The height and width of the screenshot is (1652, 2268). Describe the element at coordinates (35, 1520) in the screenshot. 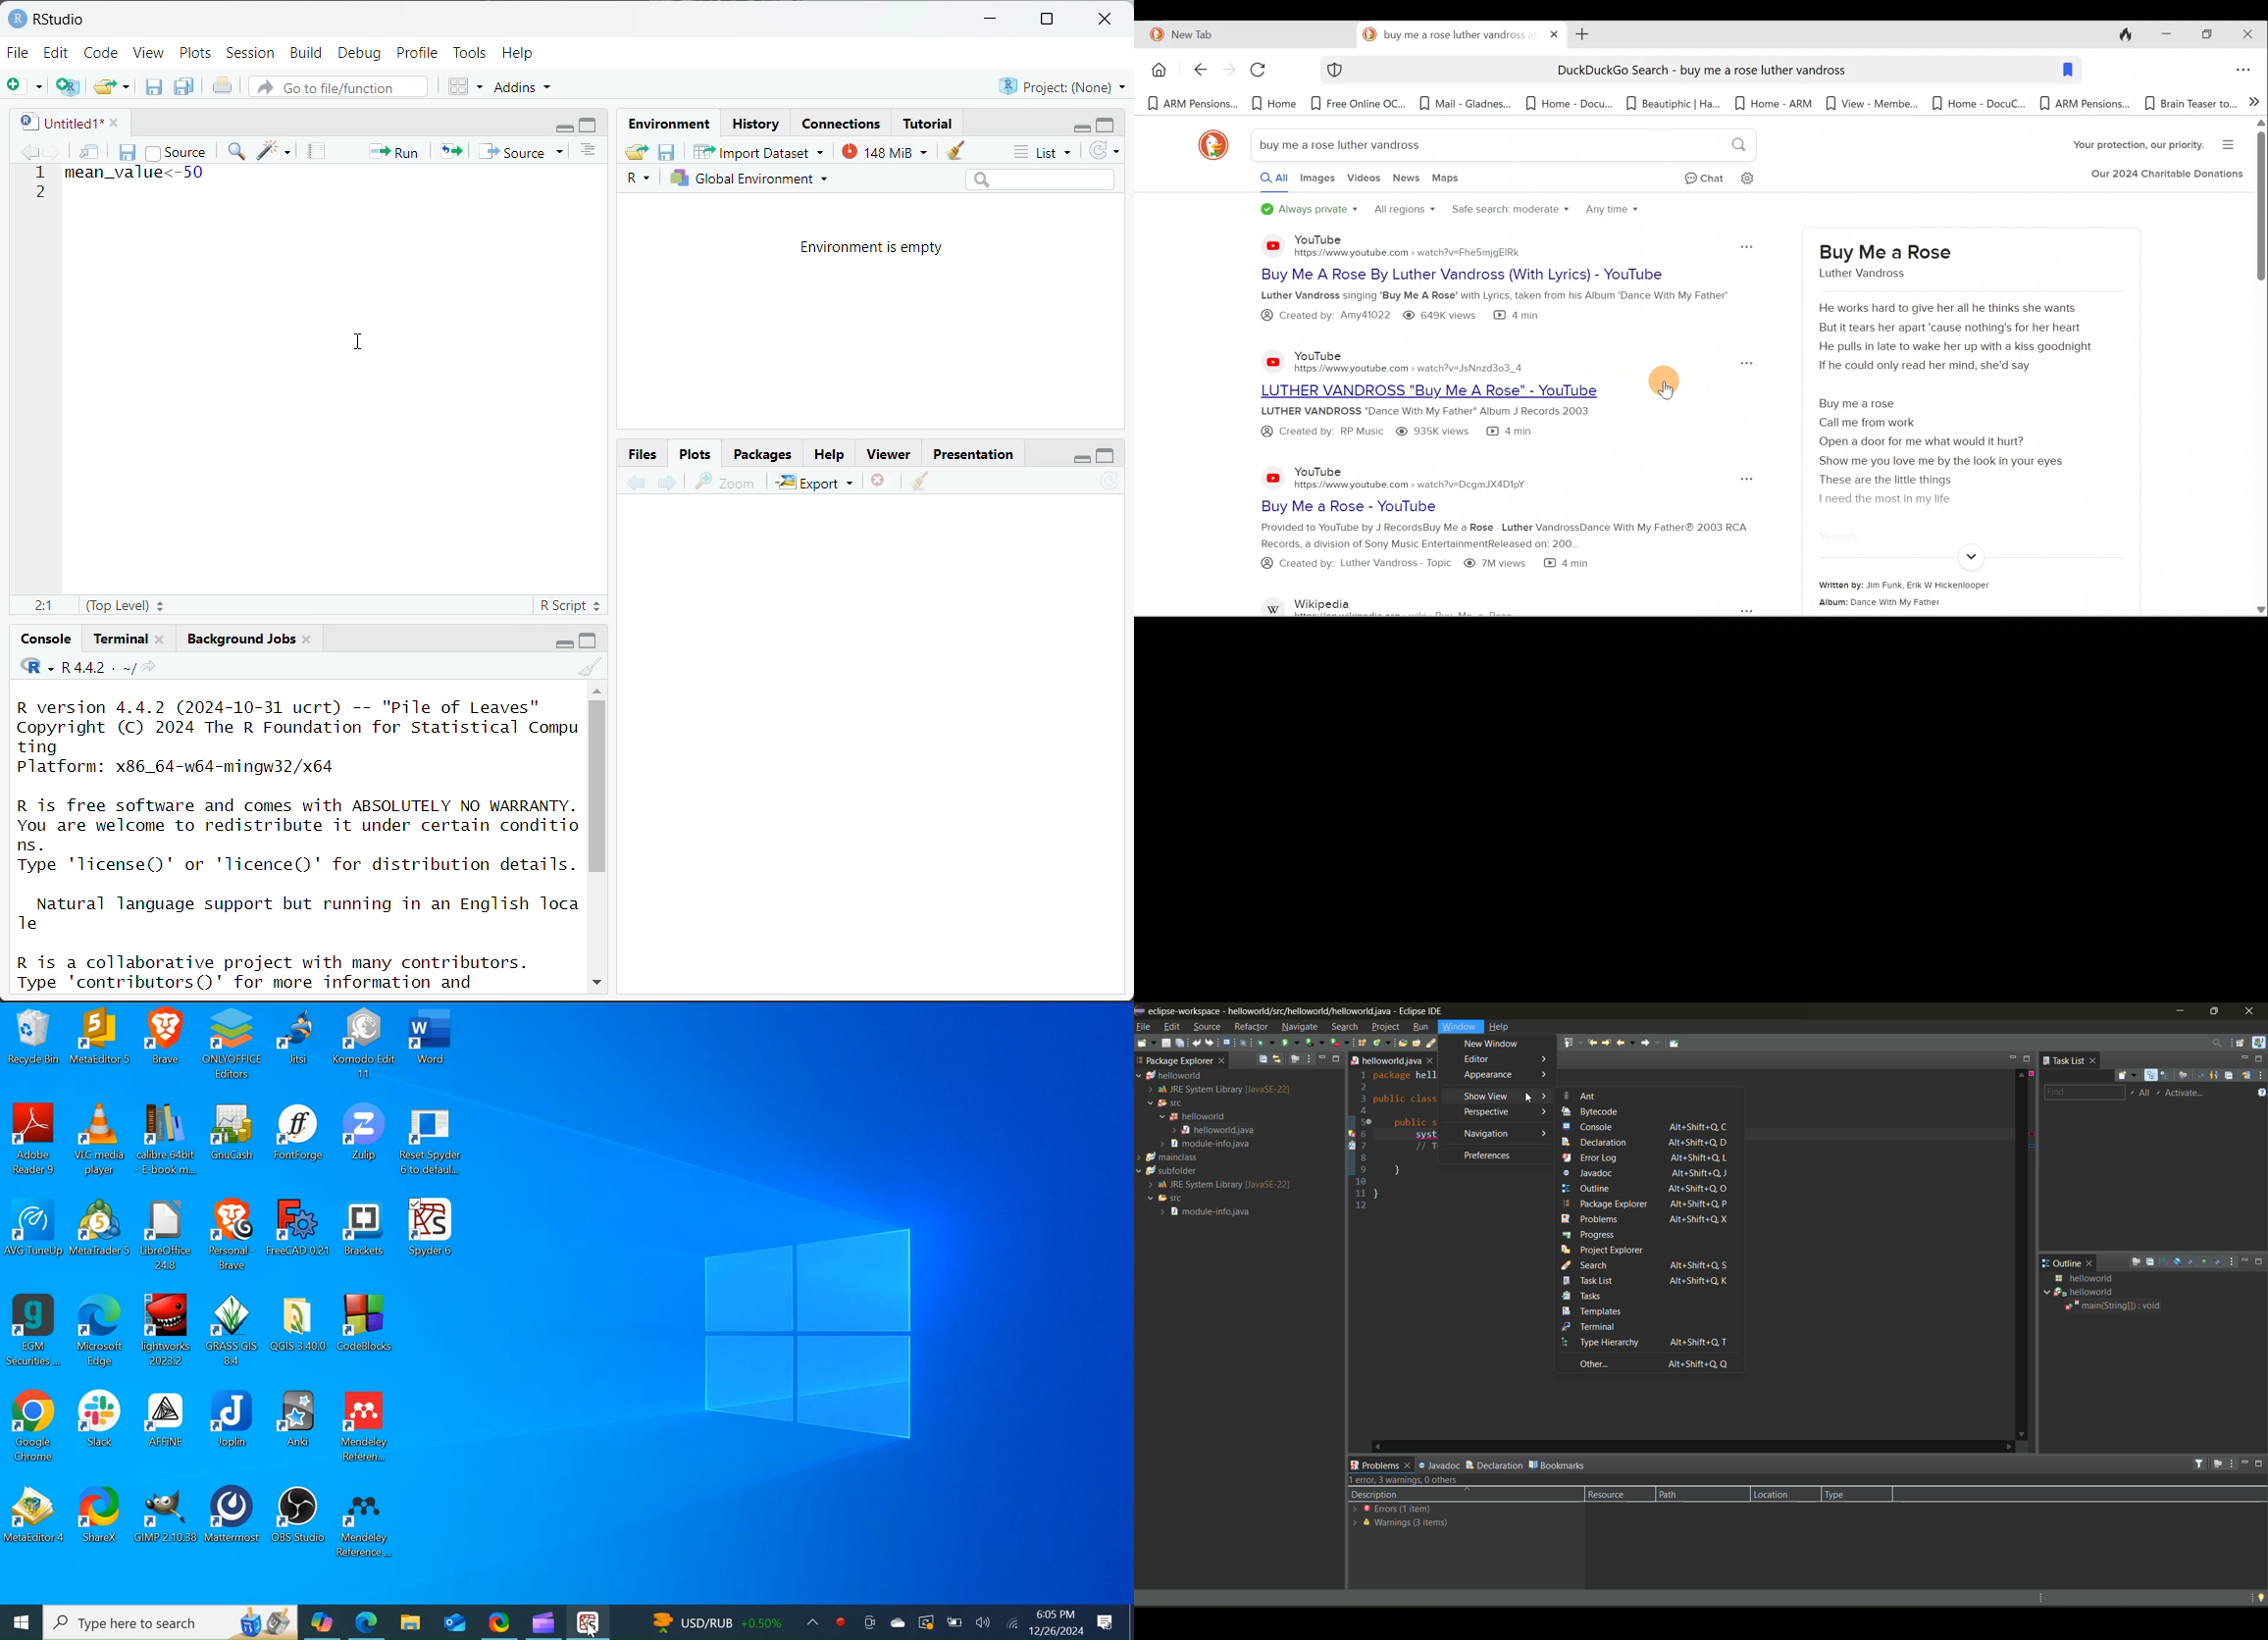

I see `Meta Desktop Icon` at that location.